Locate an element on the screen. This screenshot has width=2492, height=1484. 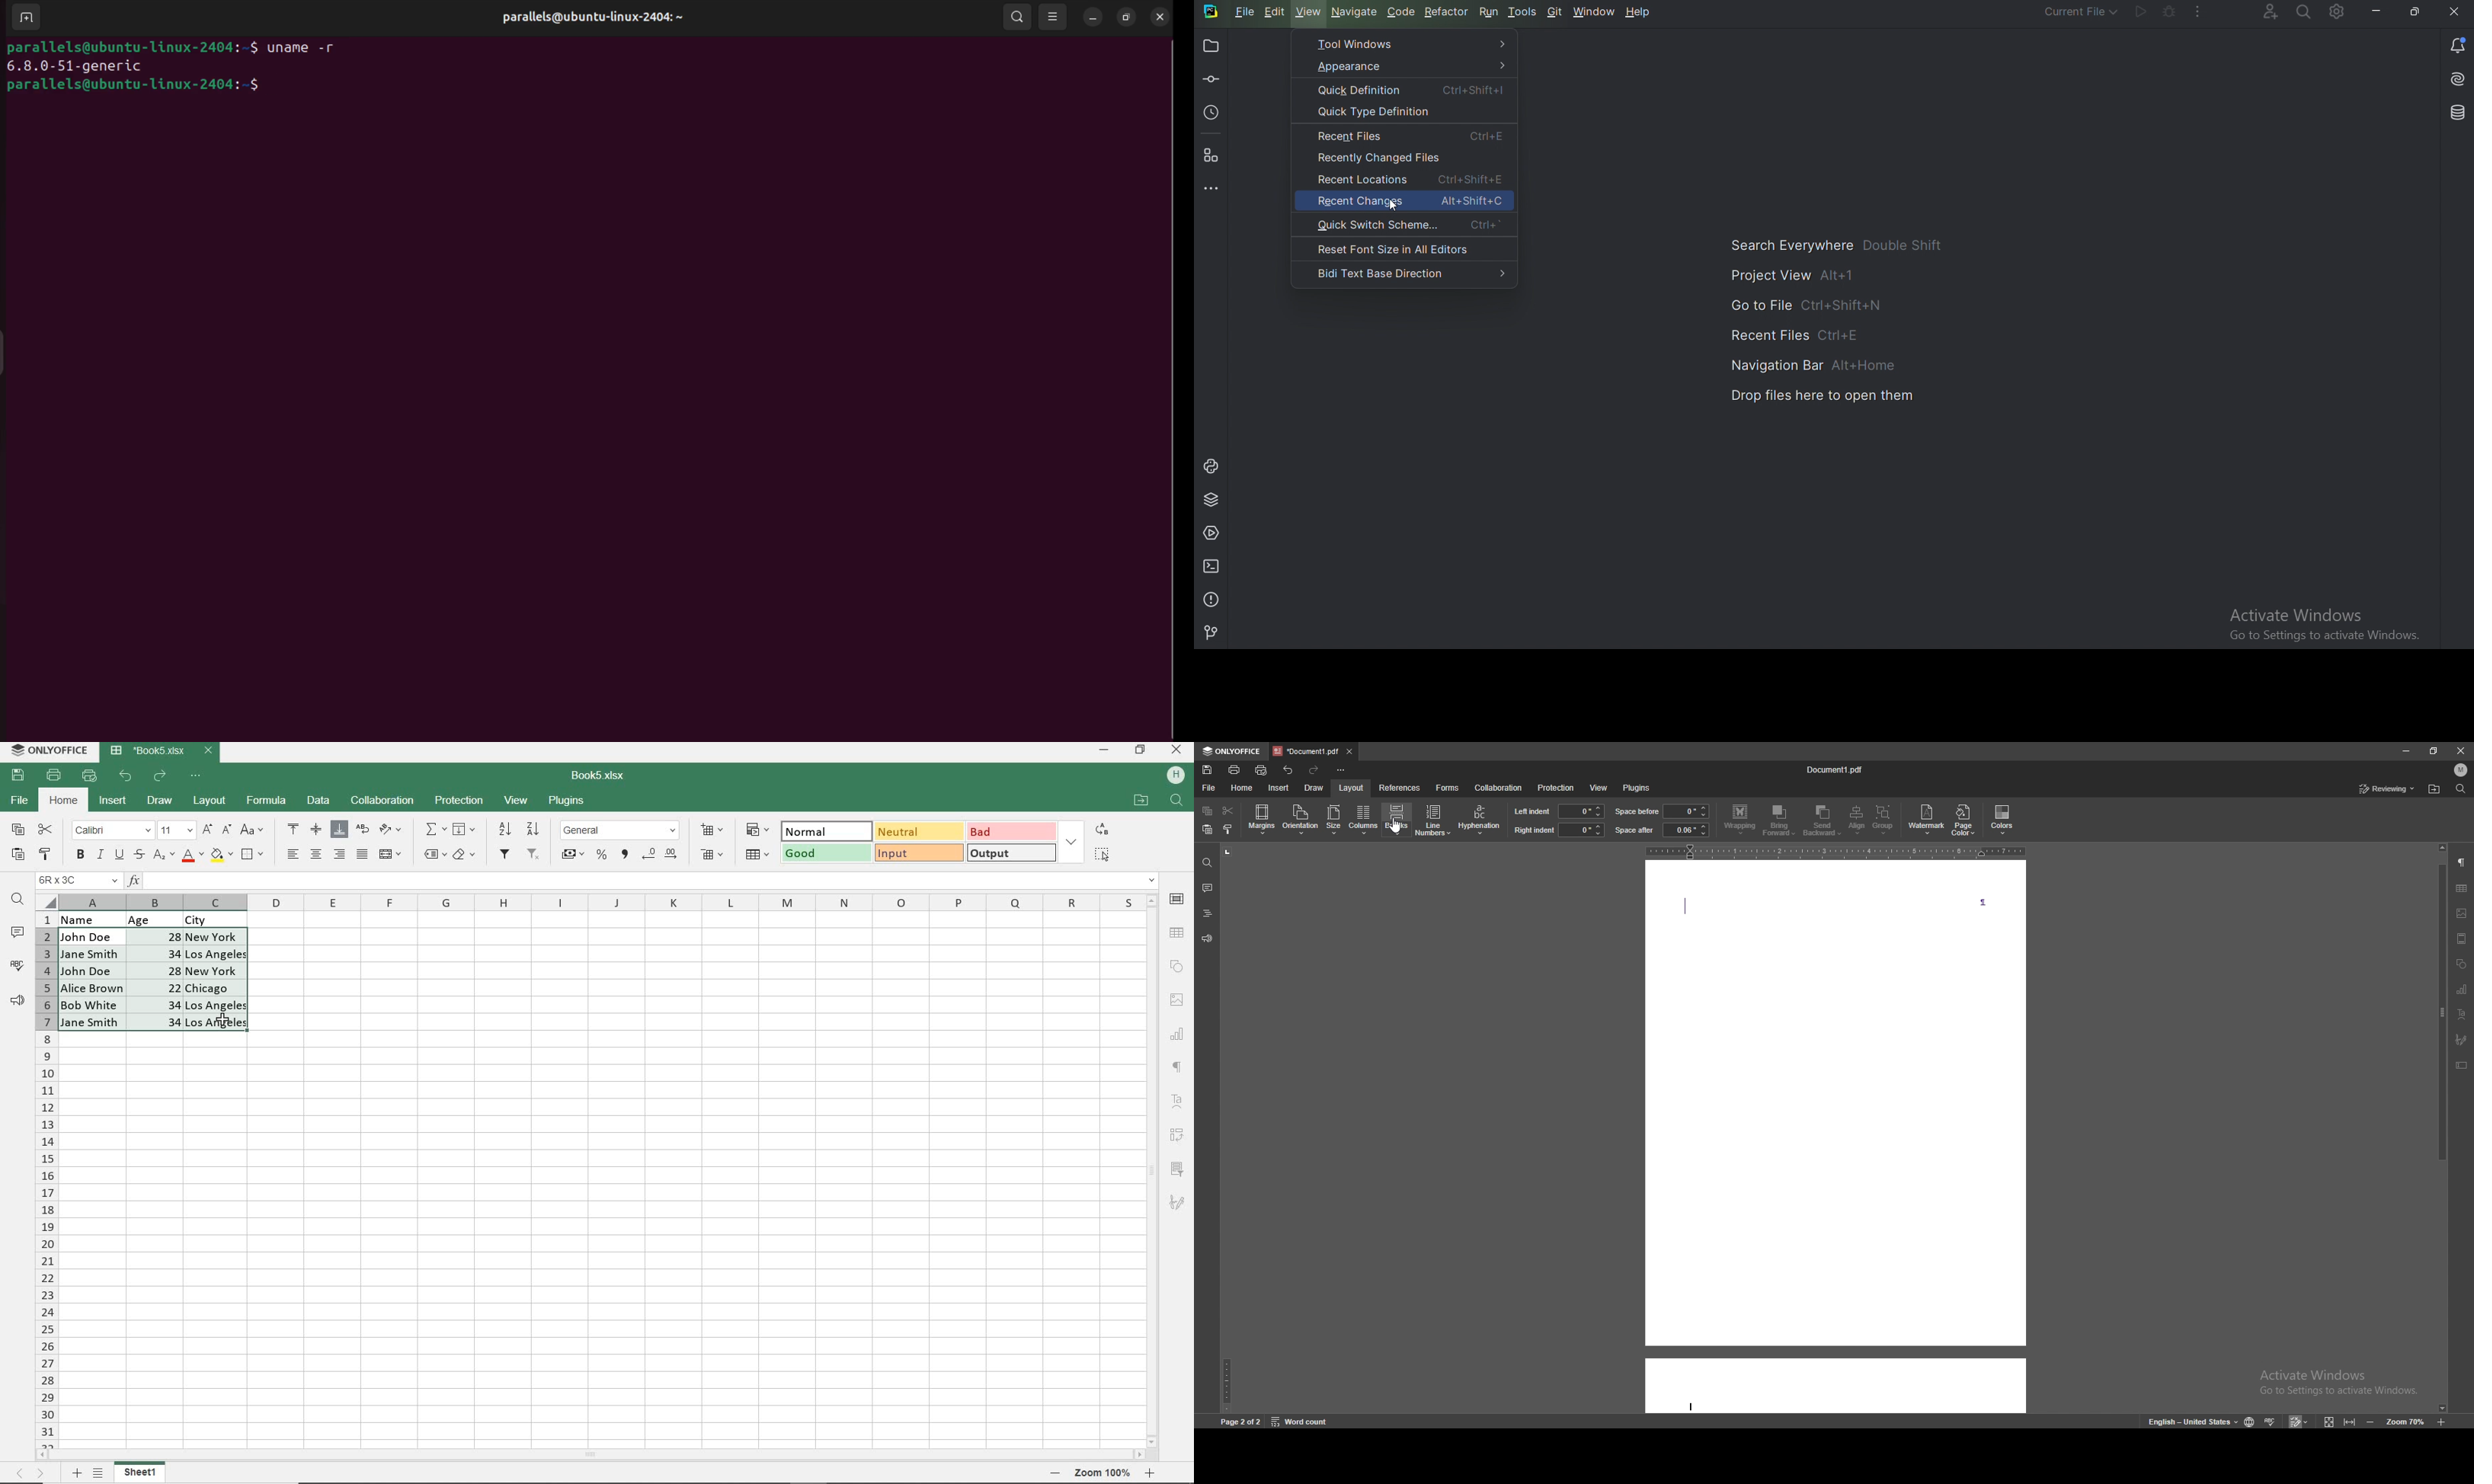
NORMAL is located at coordinates (820, 832).